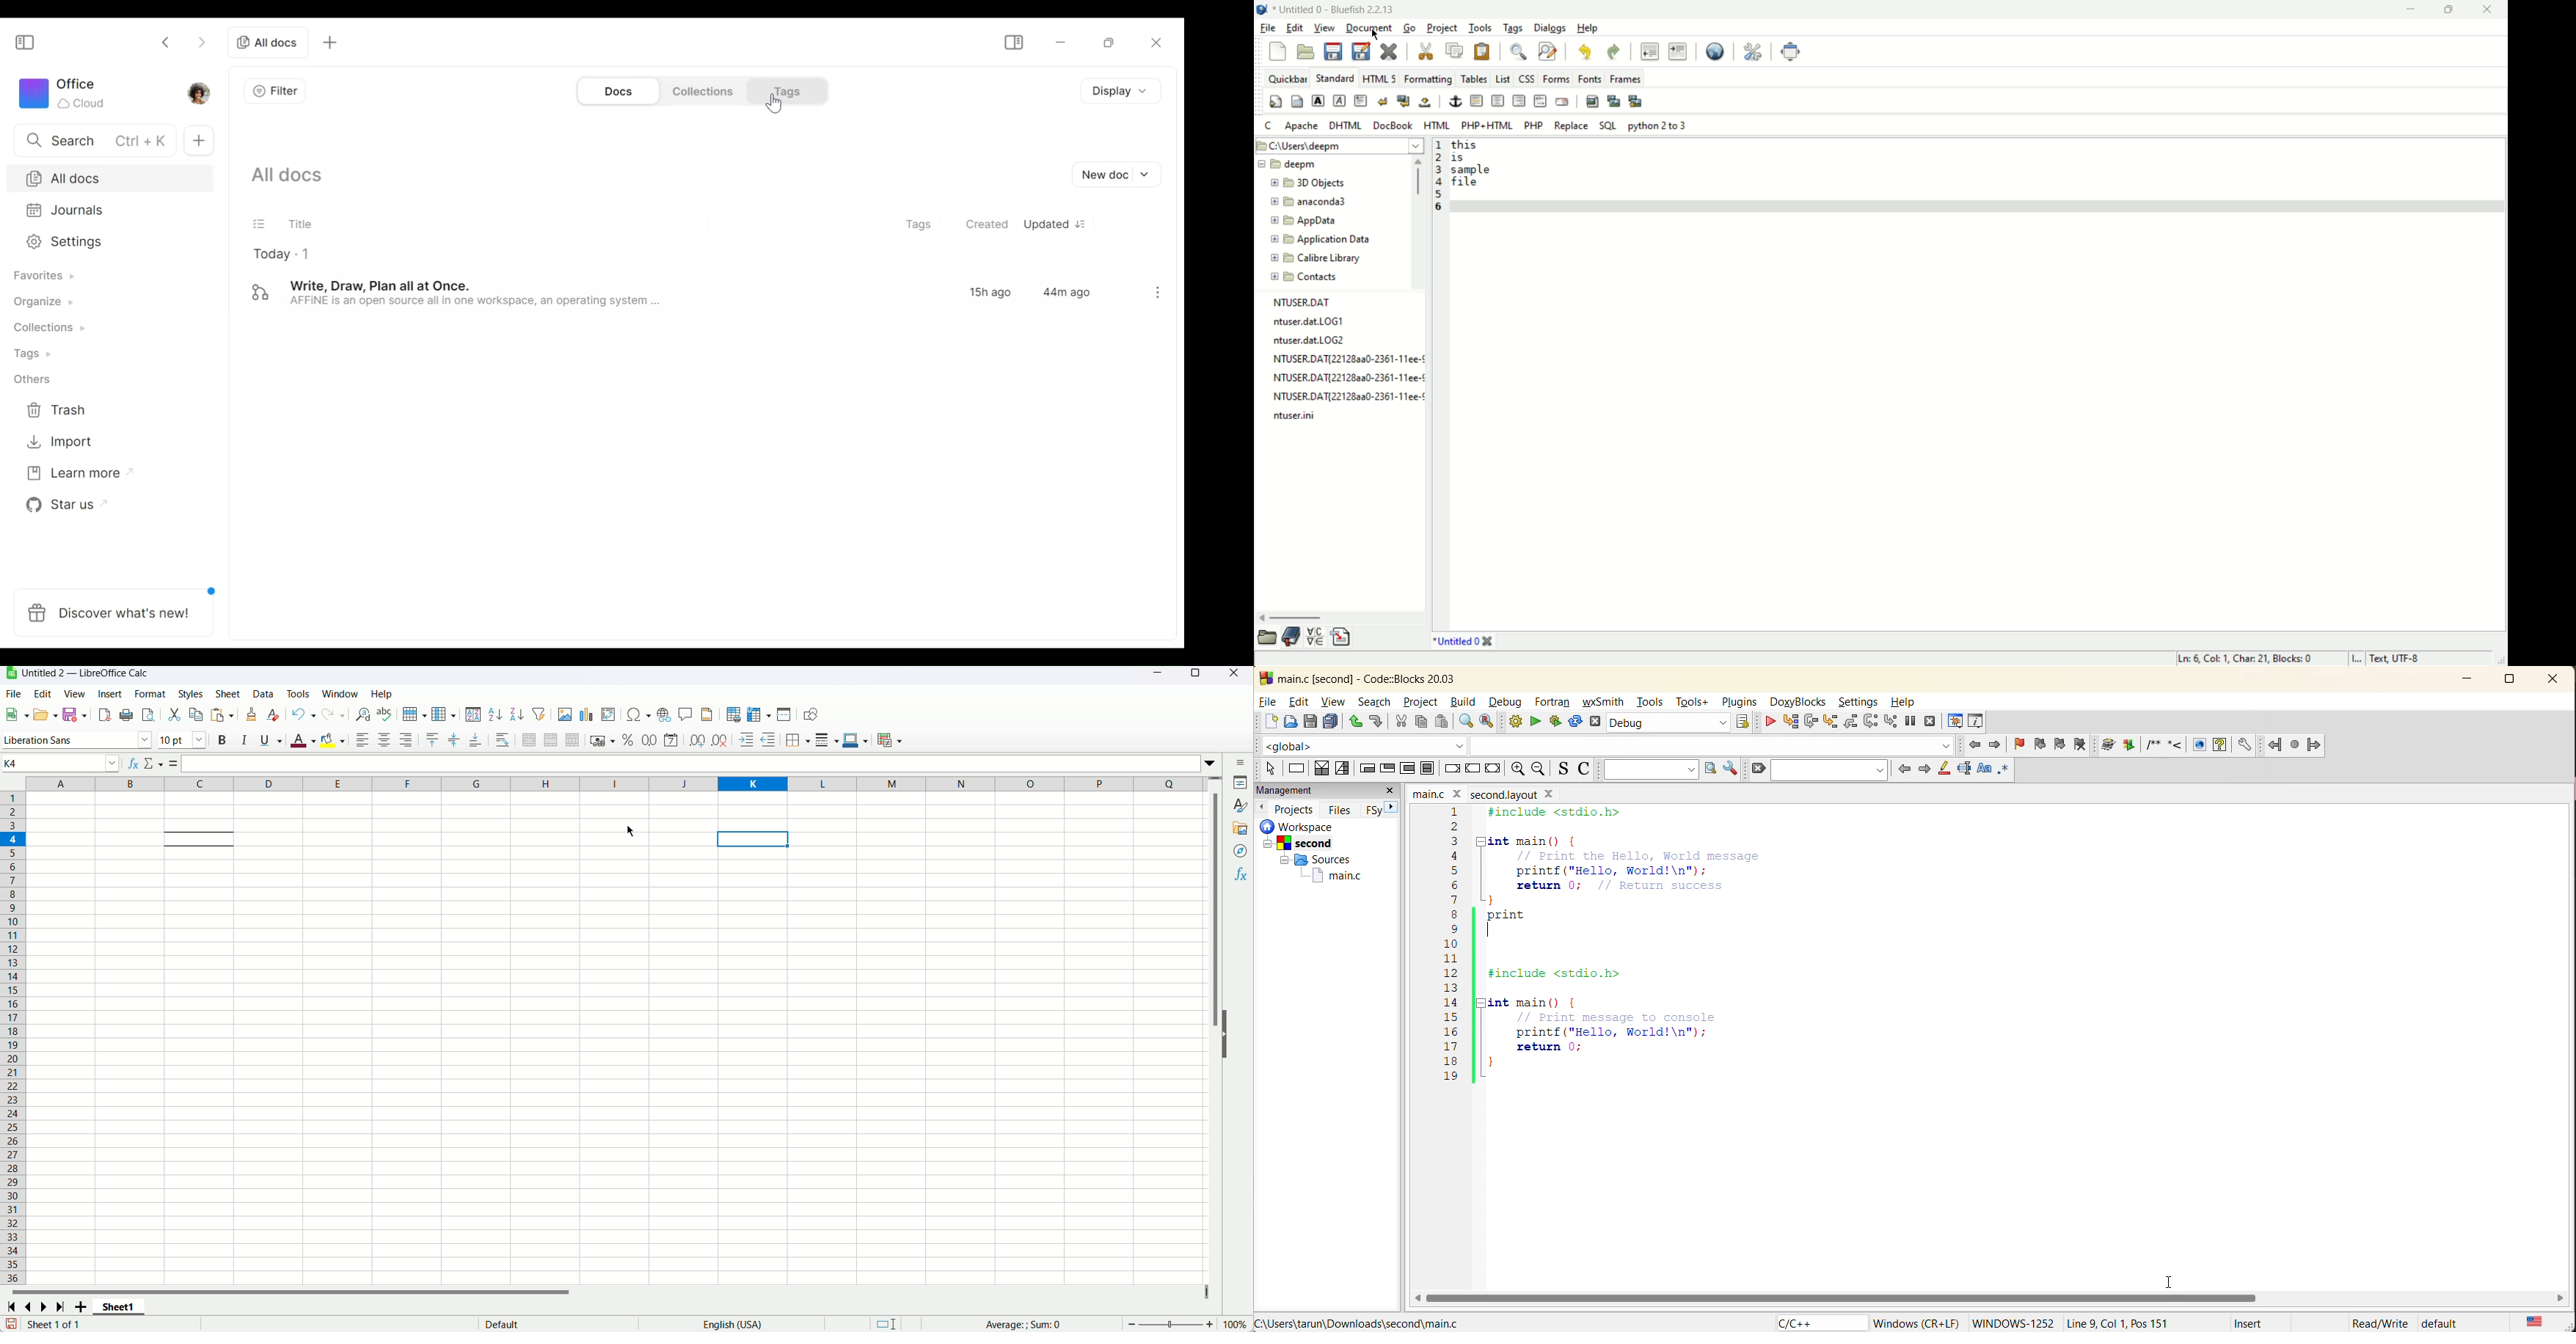  Describe the element at coordinates (1237, 676) in the screenshot. I see `Close` at that location.